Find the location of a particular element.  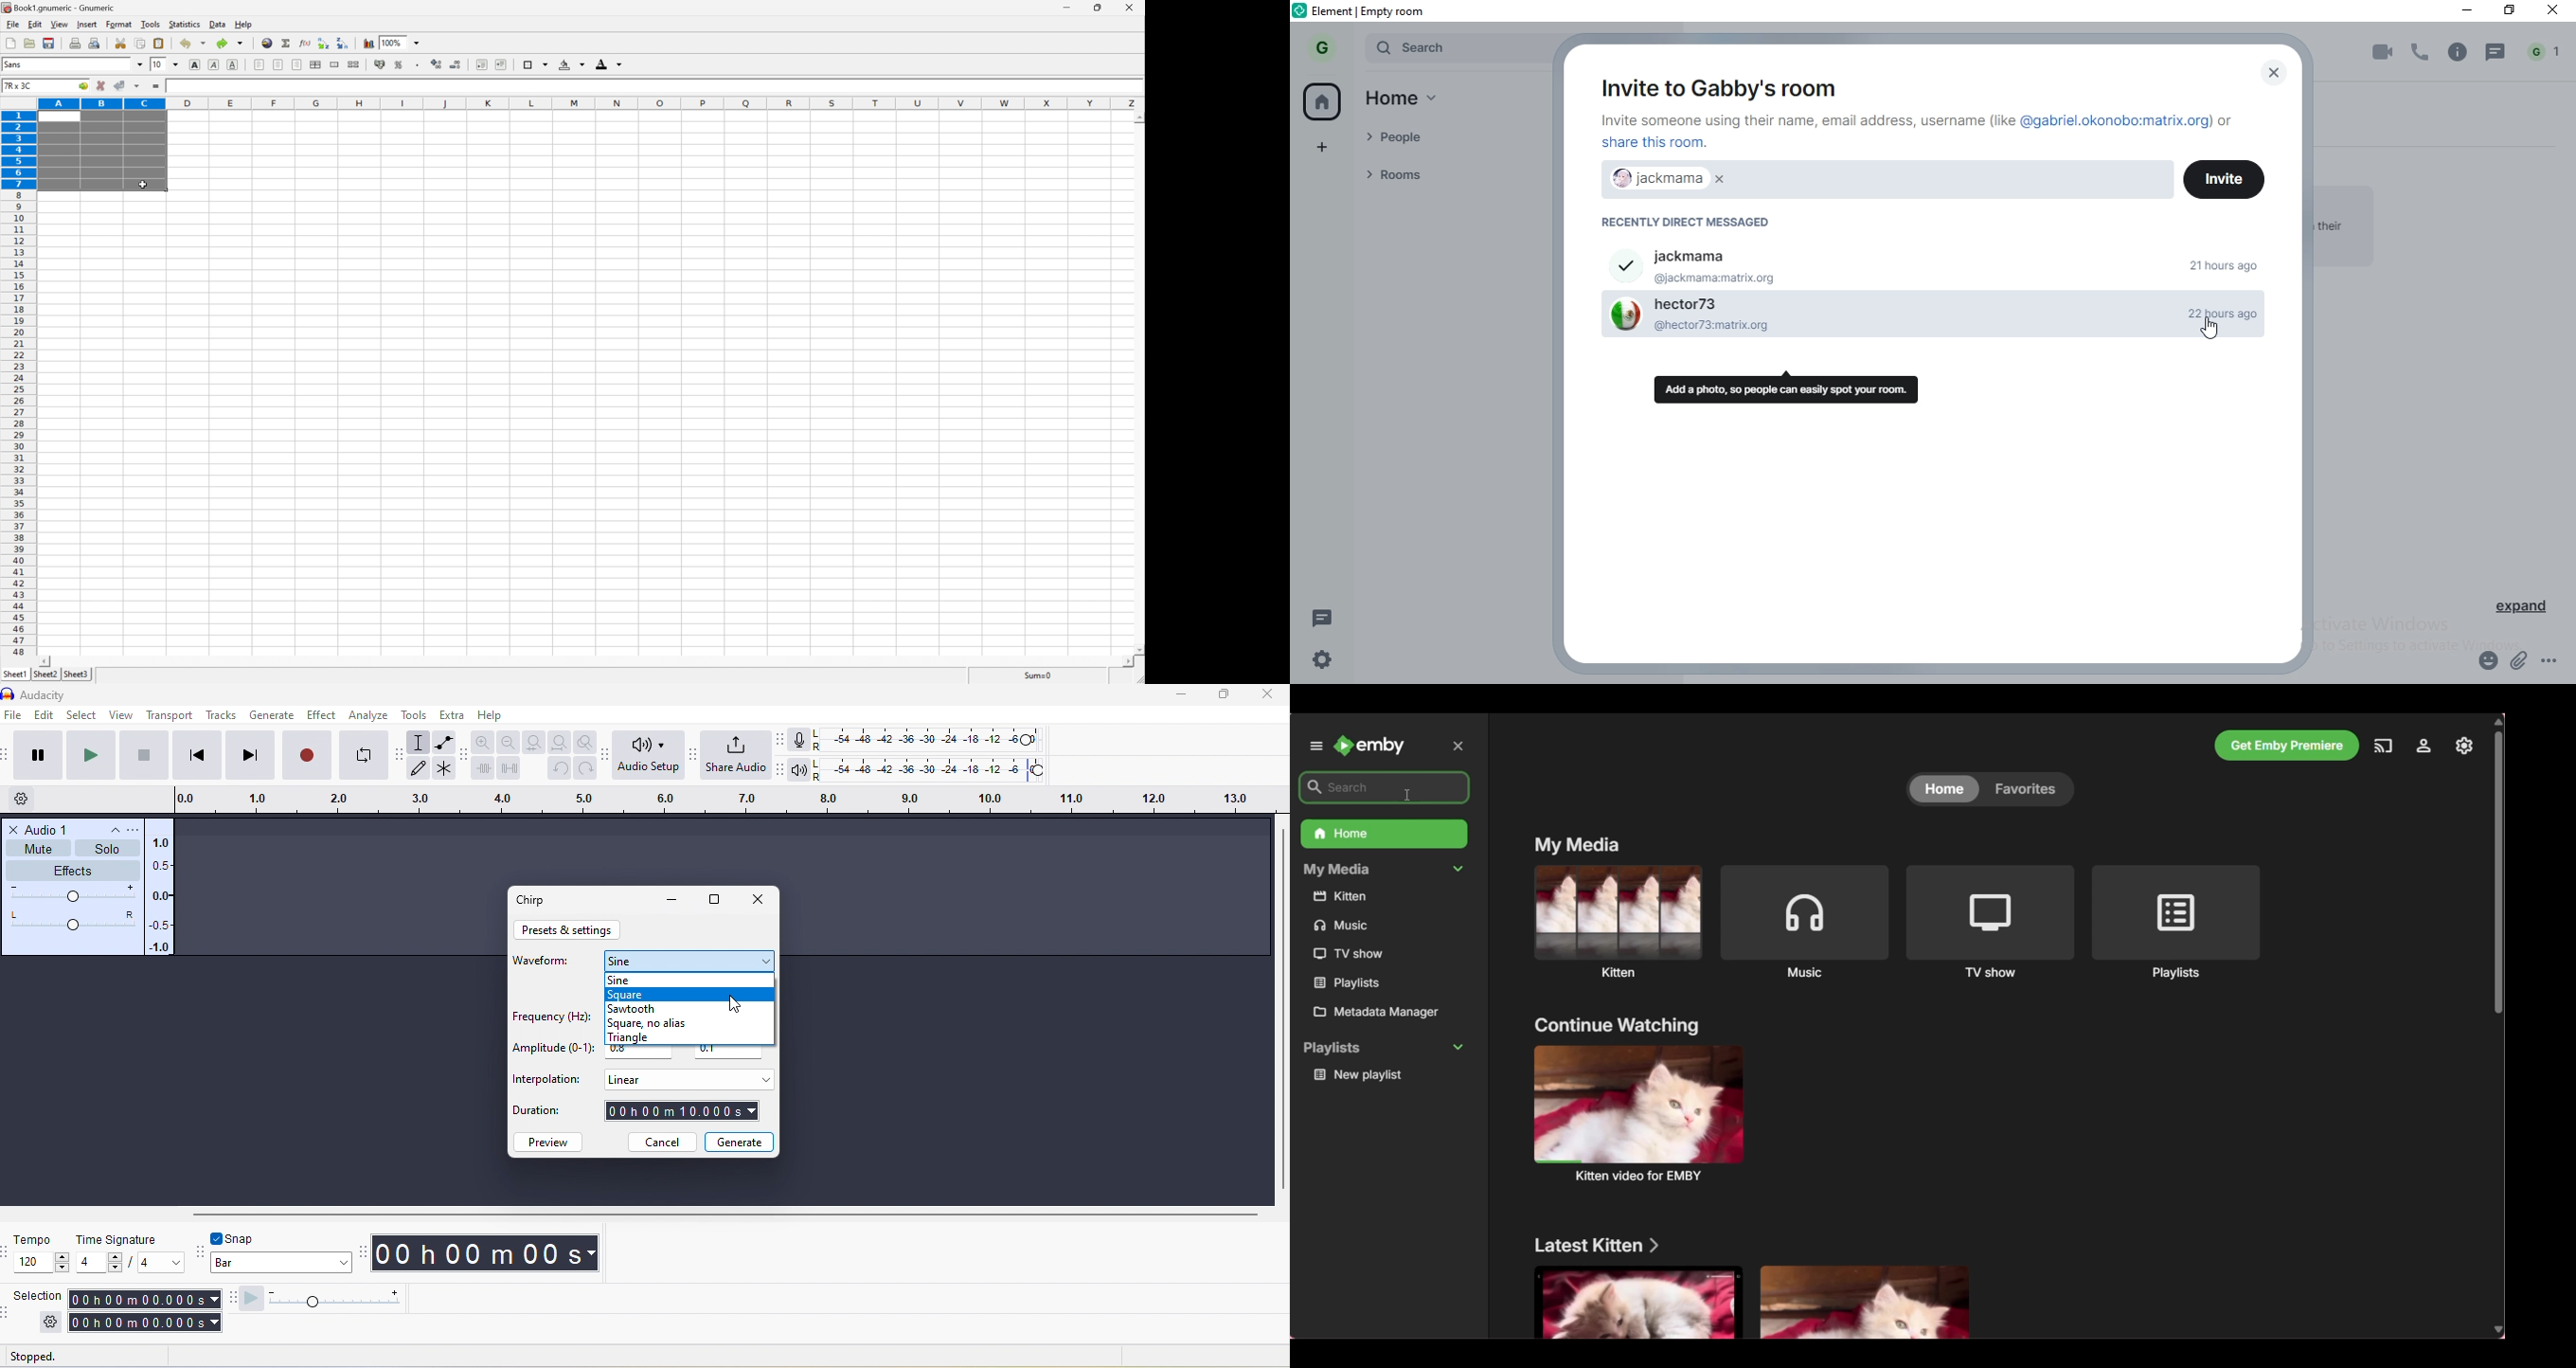

playback level is located at coordinates (933, 767).